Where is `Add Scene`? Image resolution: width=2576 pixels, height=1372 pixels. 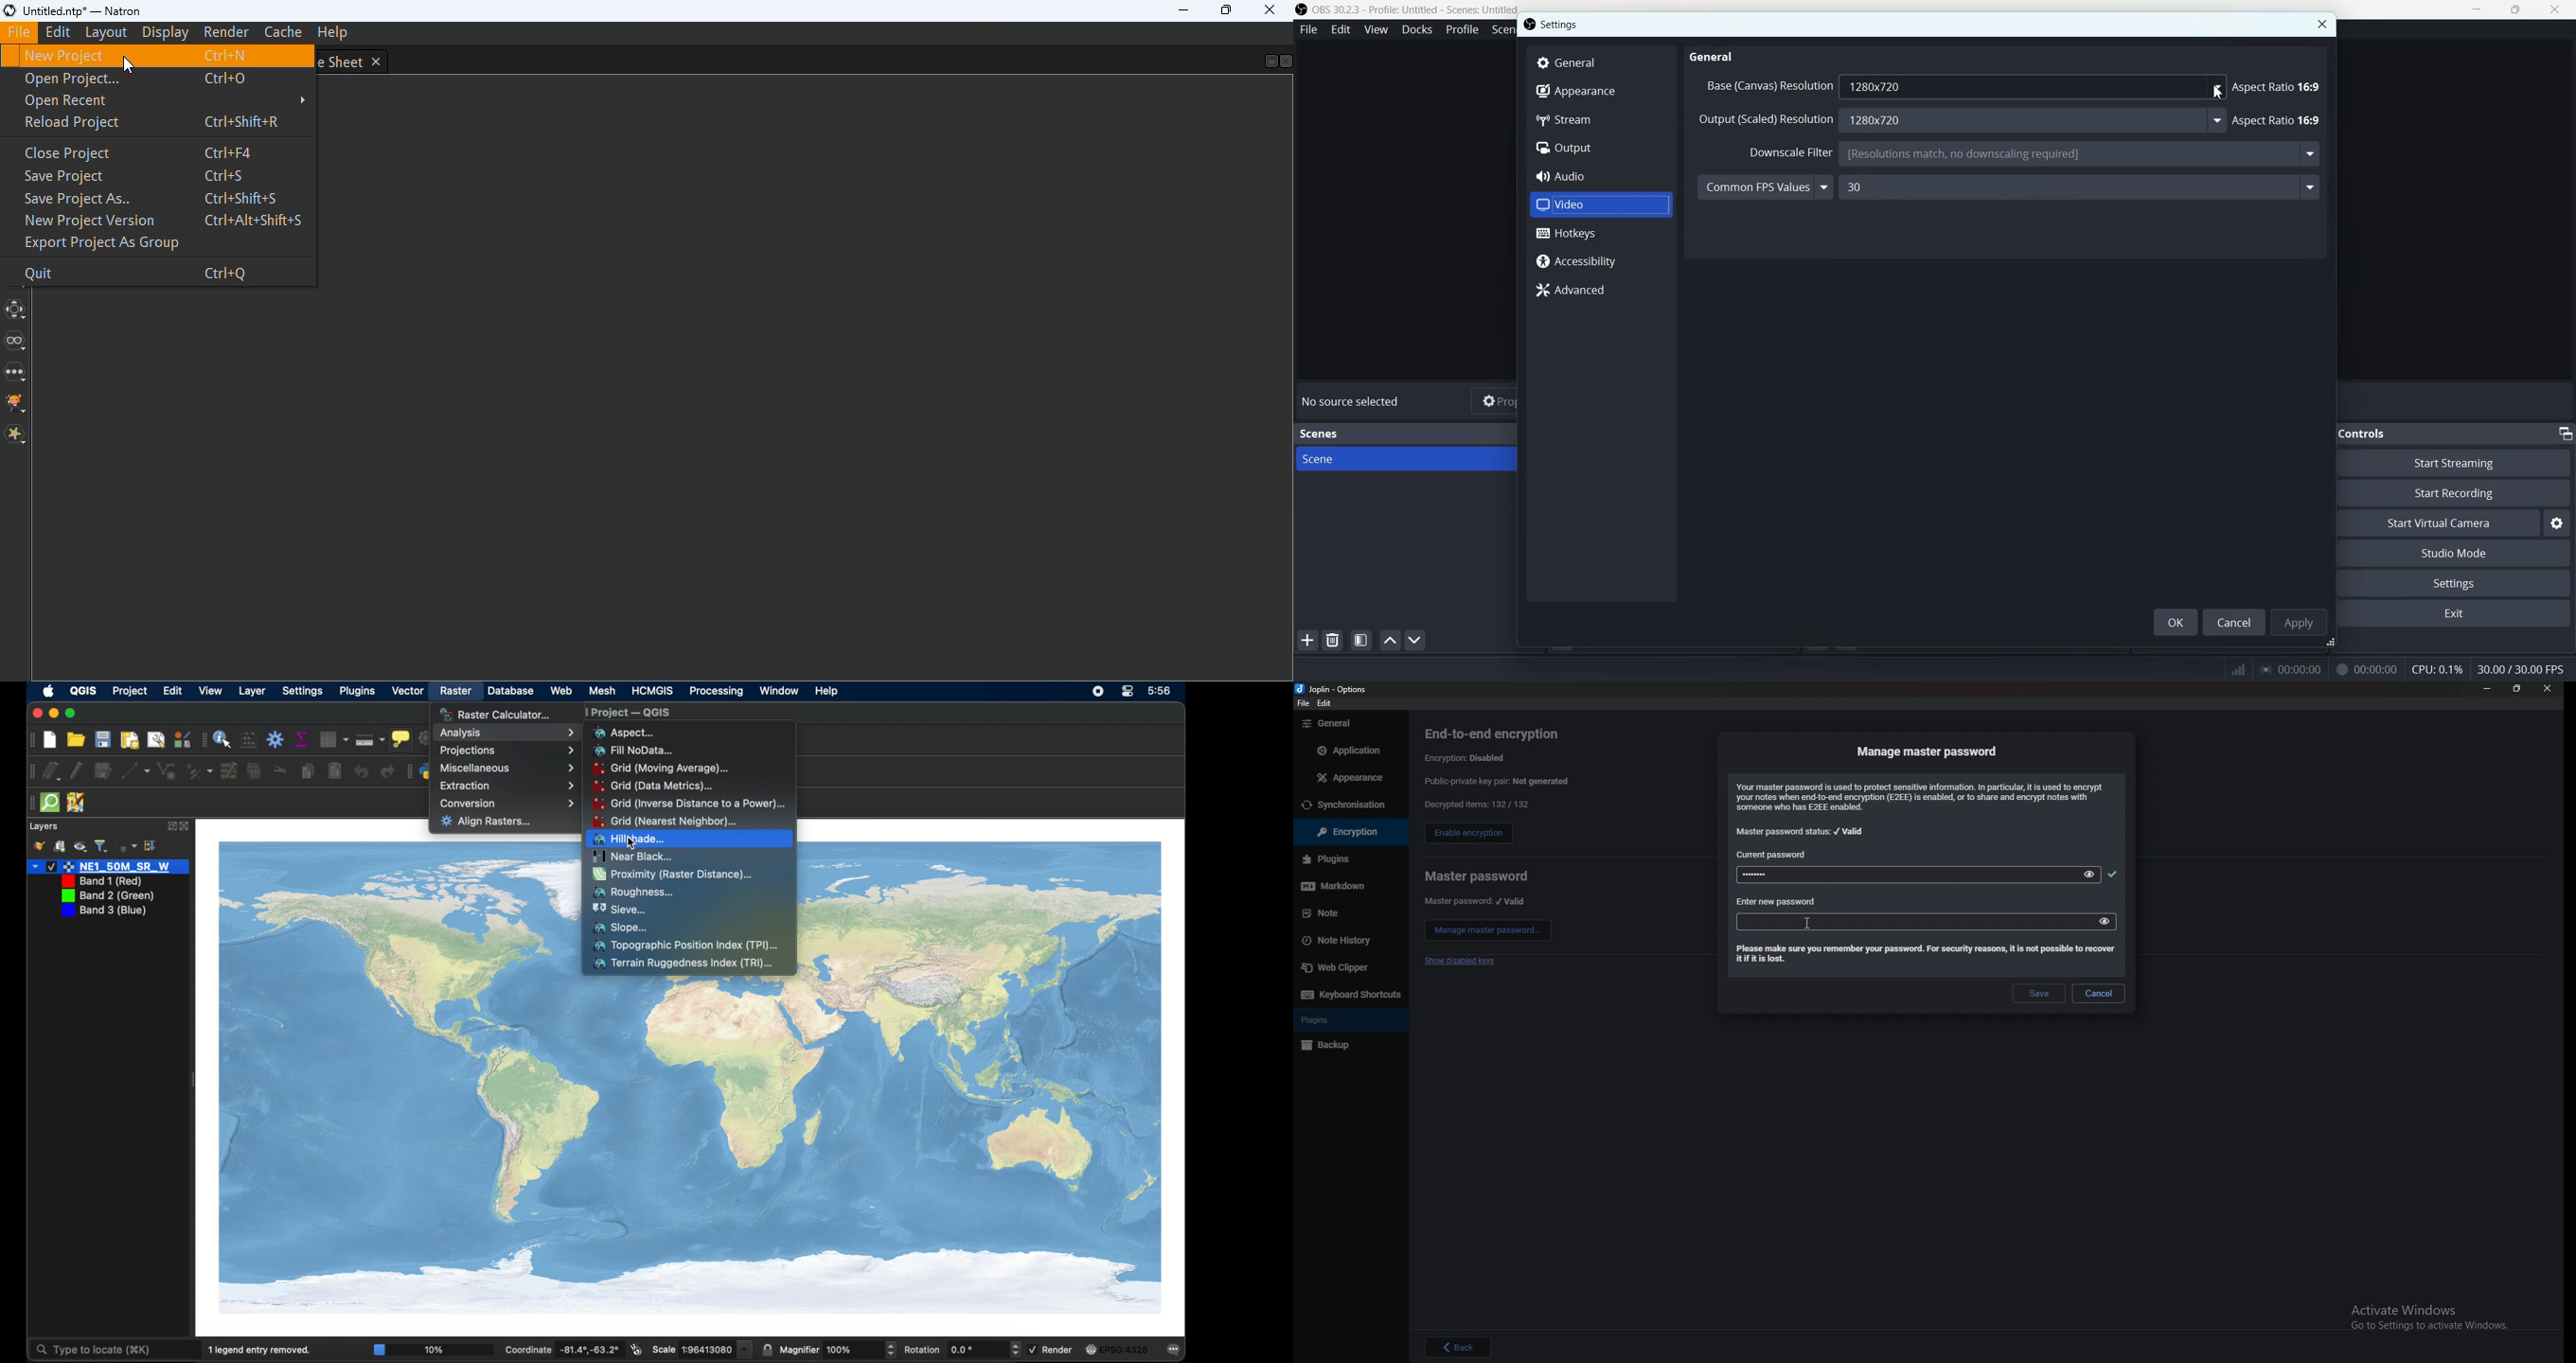
Add Scene is located at coordinates (1307, 640).